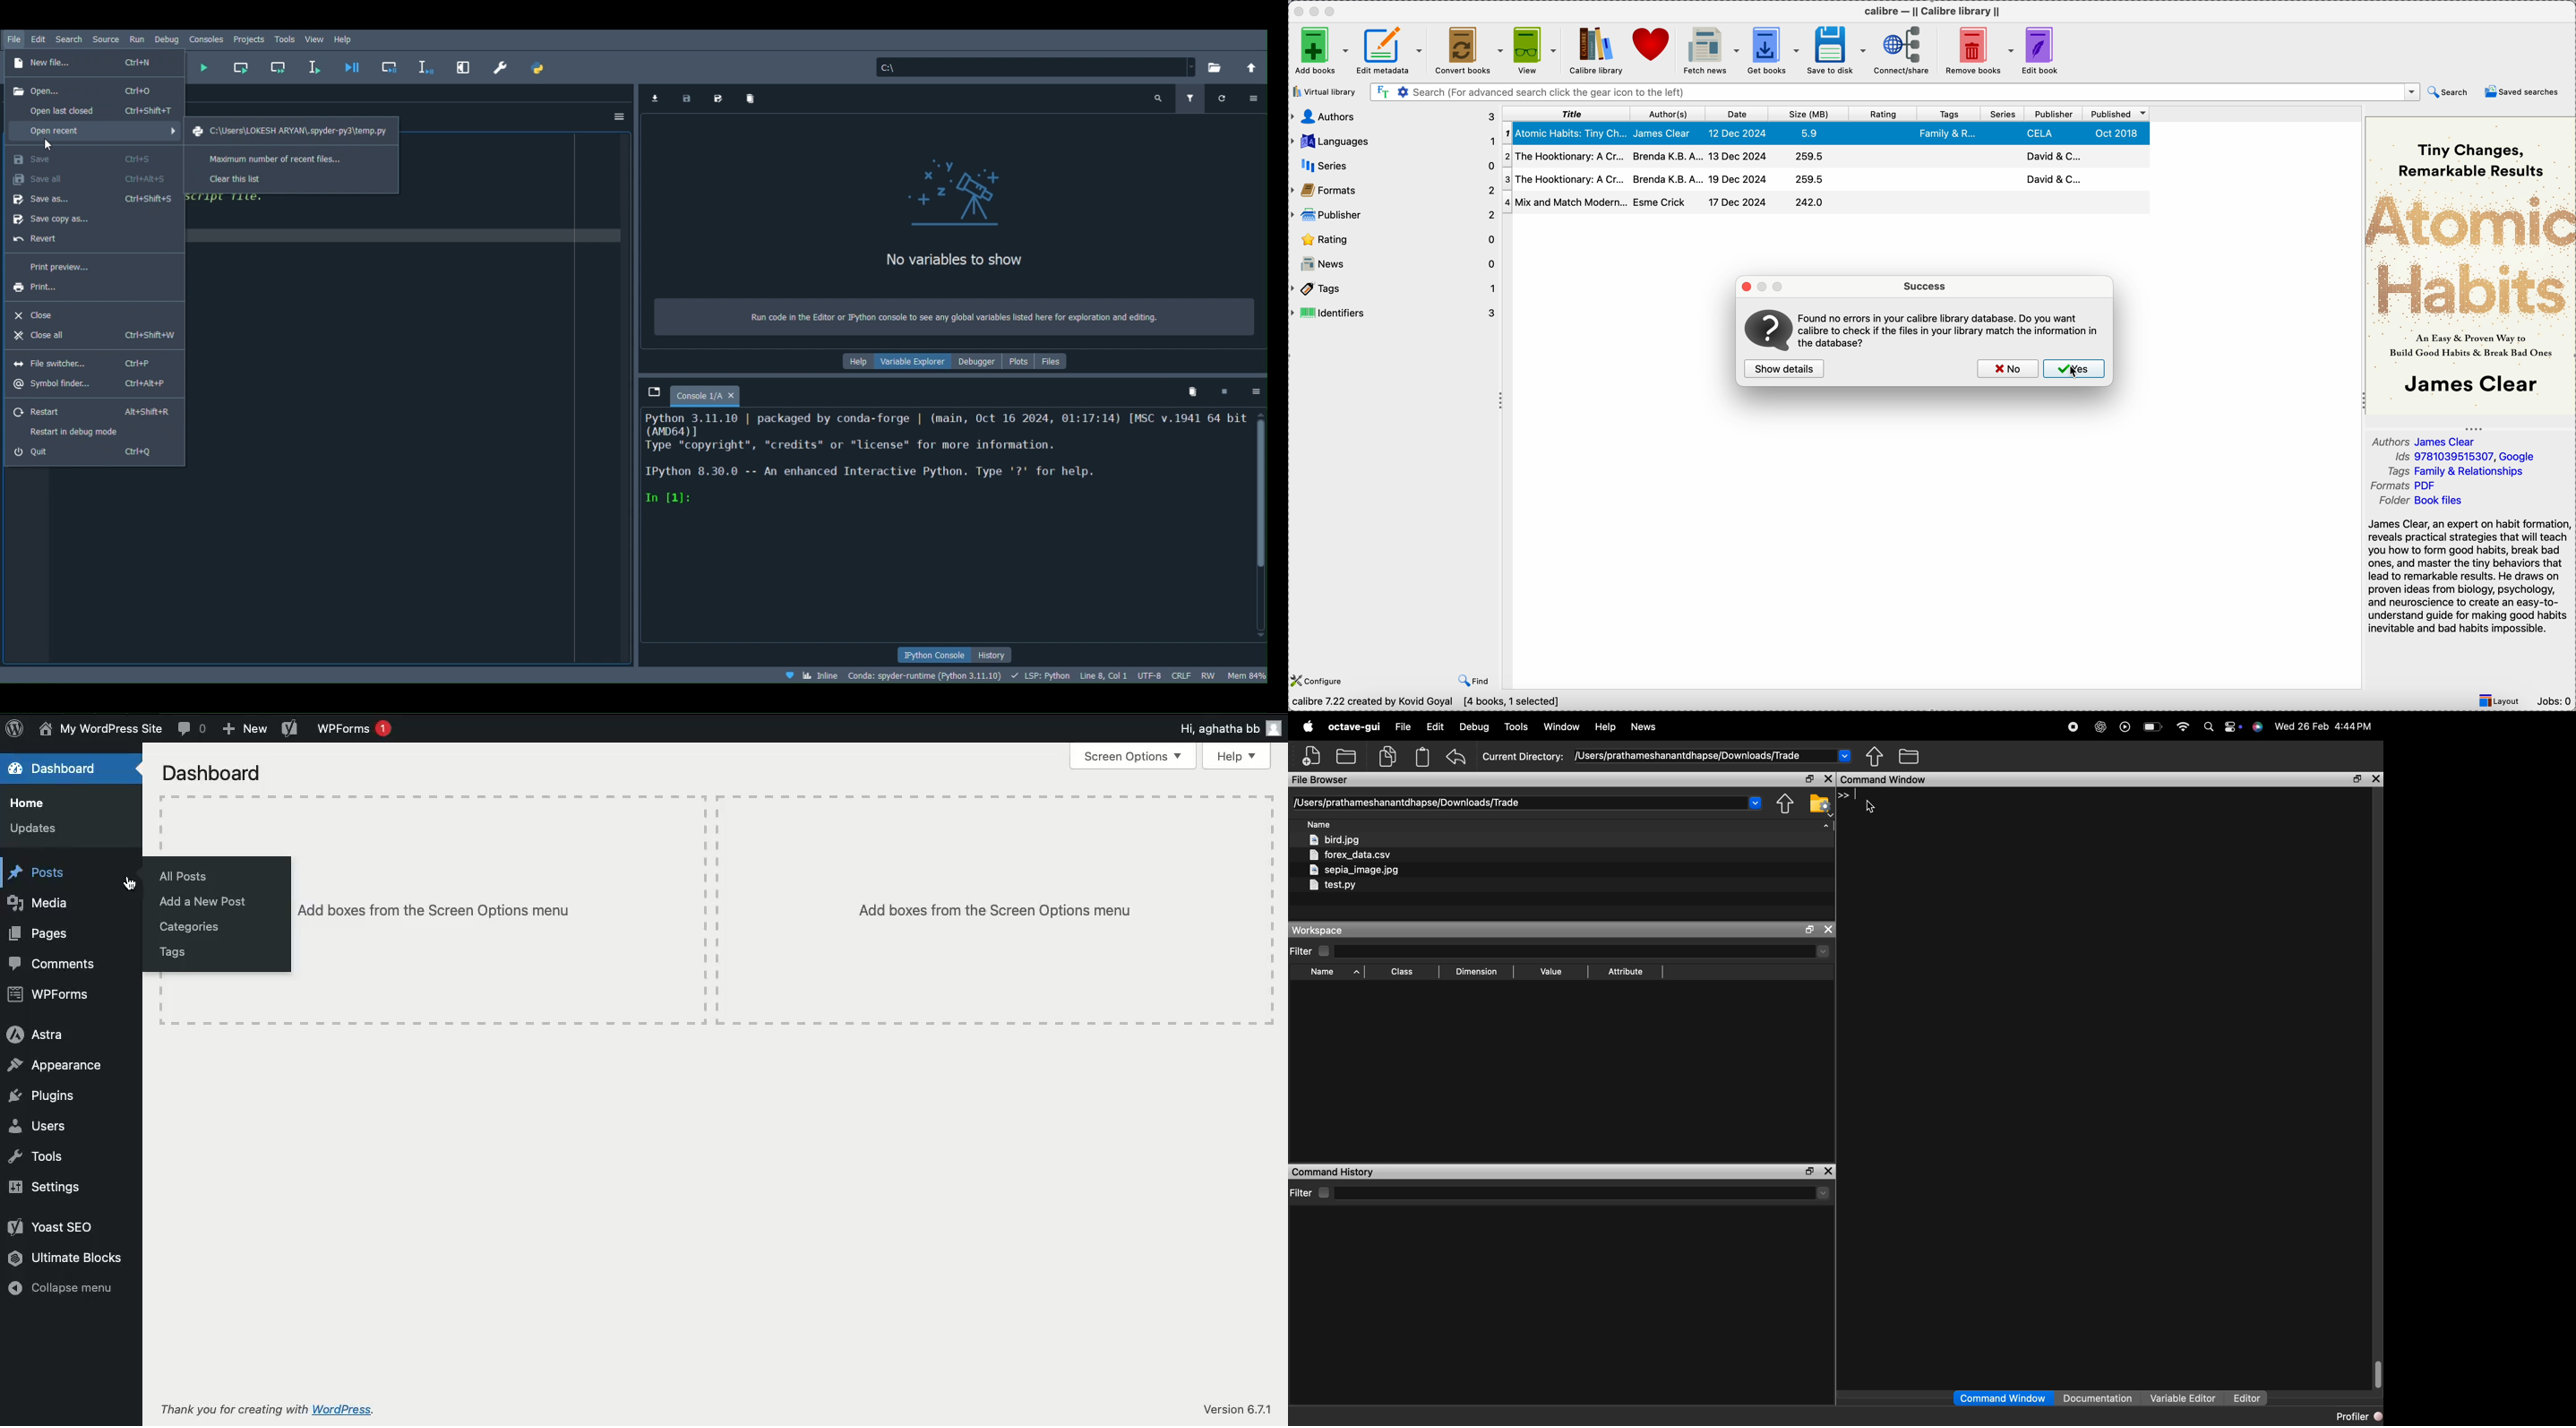 The width and height of the screenshot is (2576, 1428). I want to click on folder, so click(1910, 755).